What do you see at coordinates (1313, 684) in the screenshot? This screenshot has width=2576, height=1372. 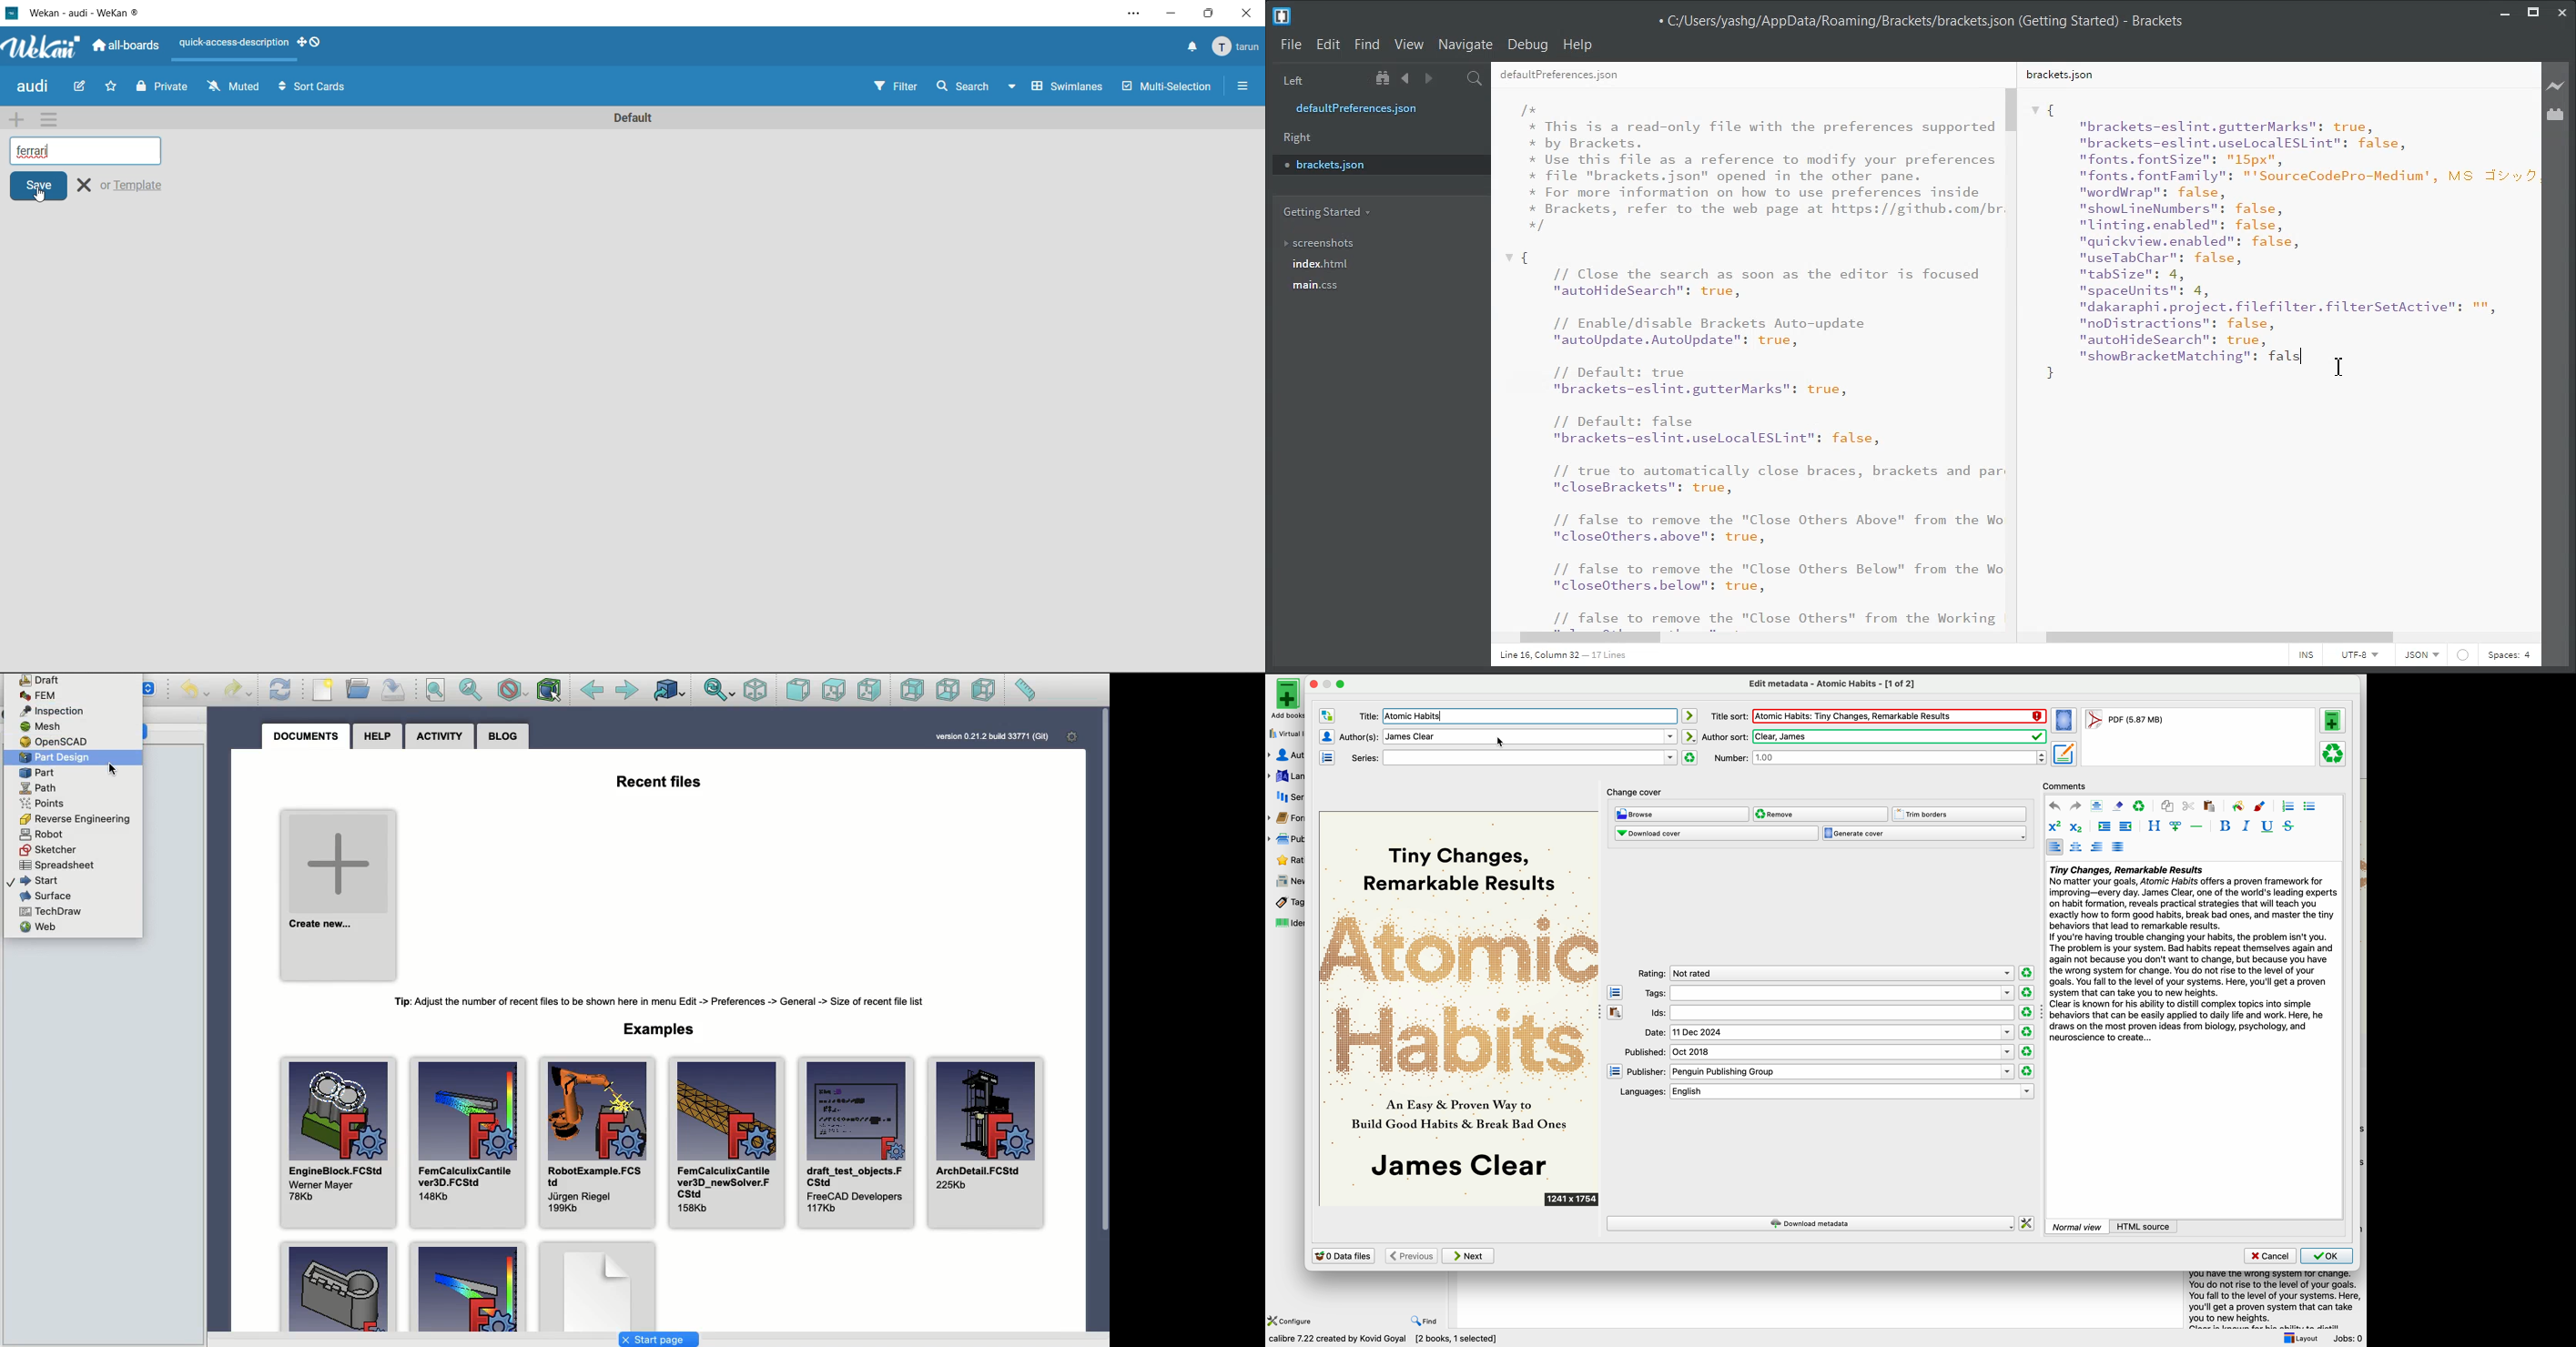 I see `close` at bounding box center [1313, 684].